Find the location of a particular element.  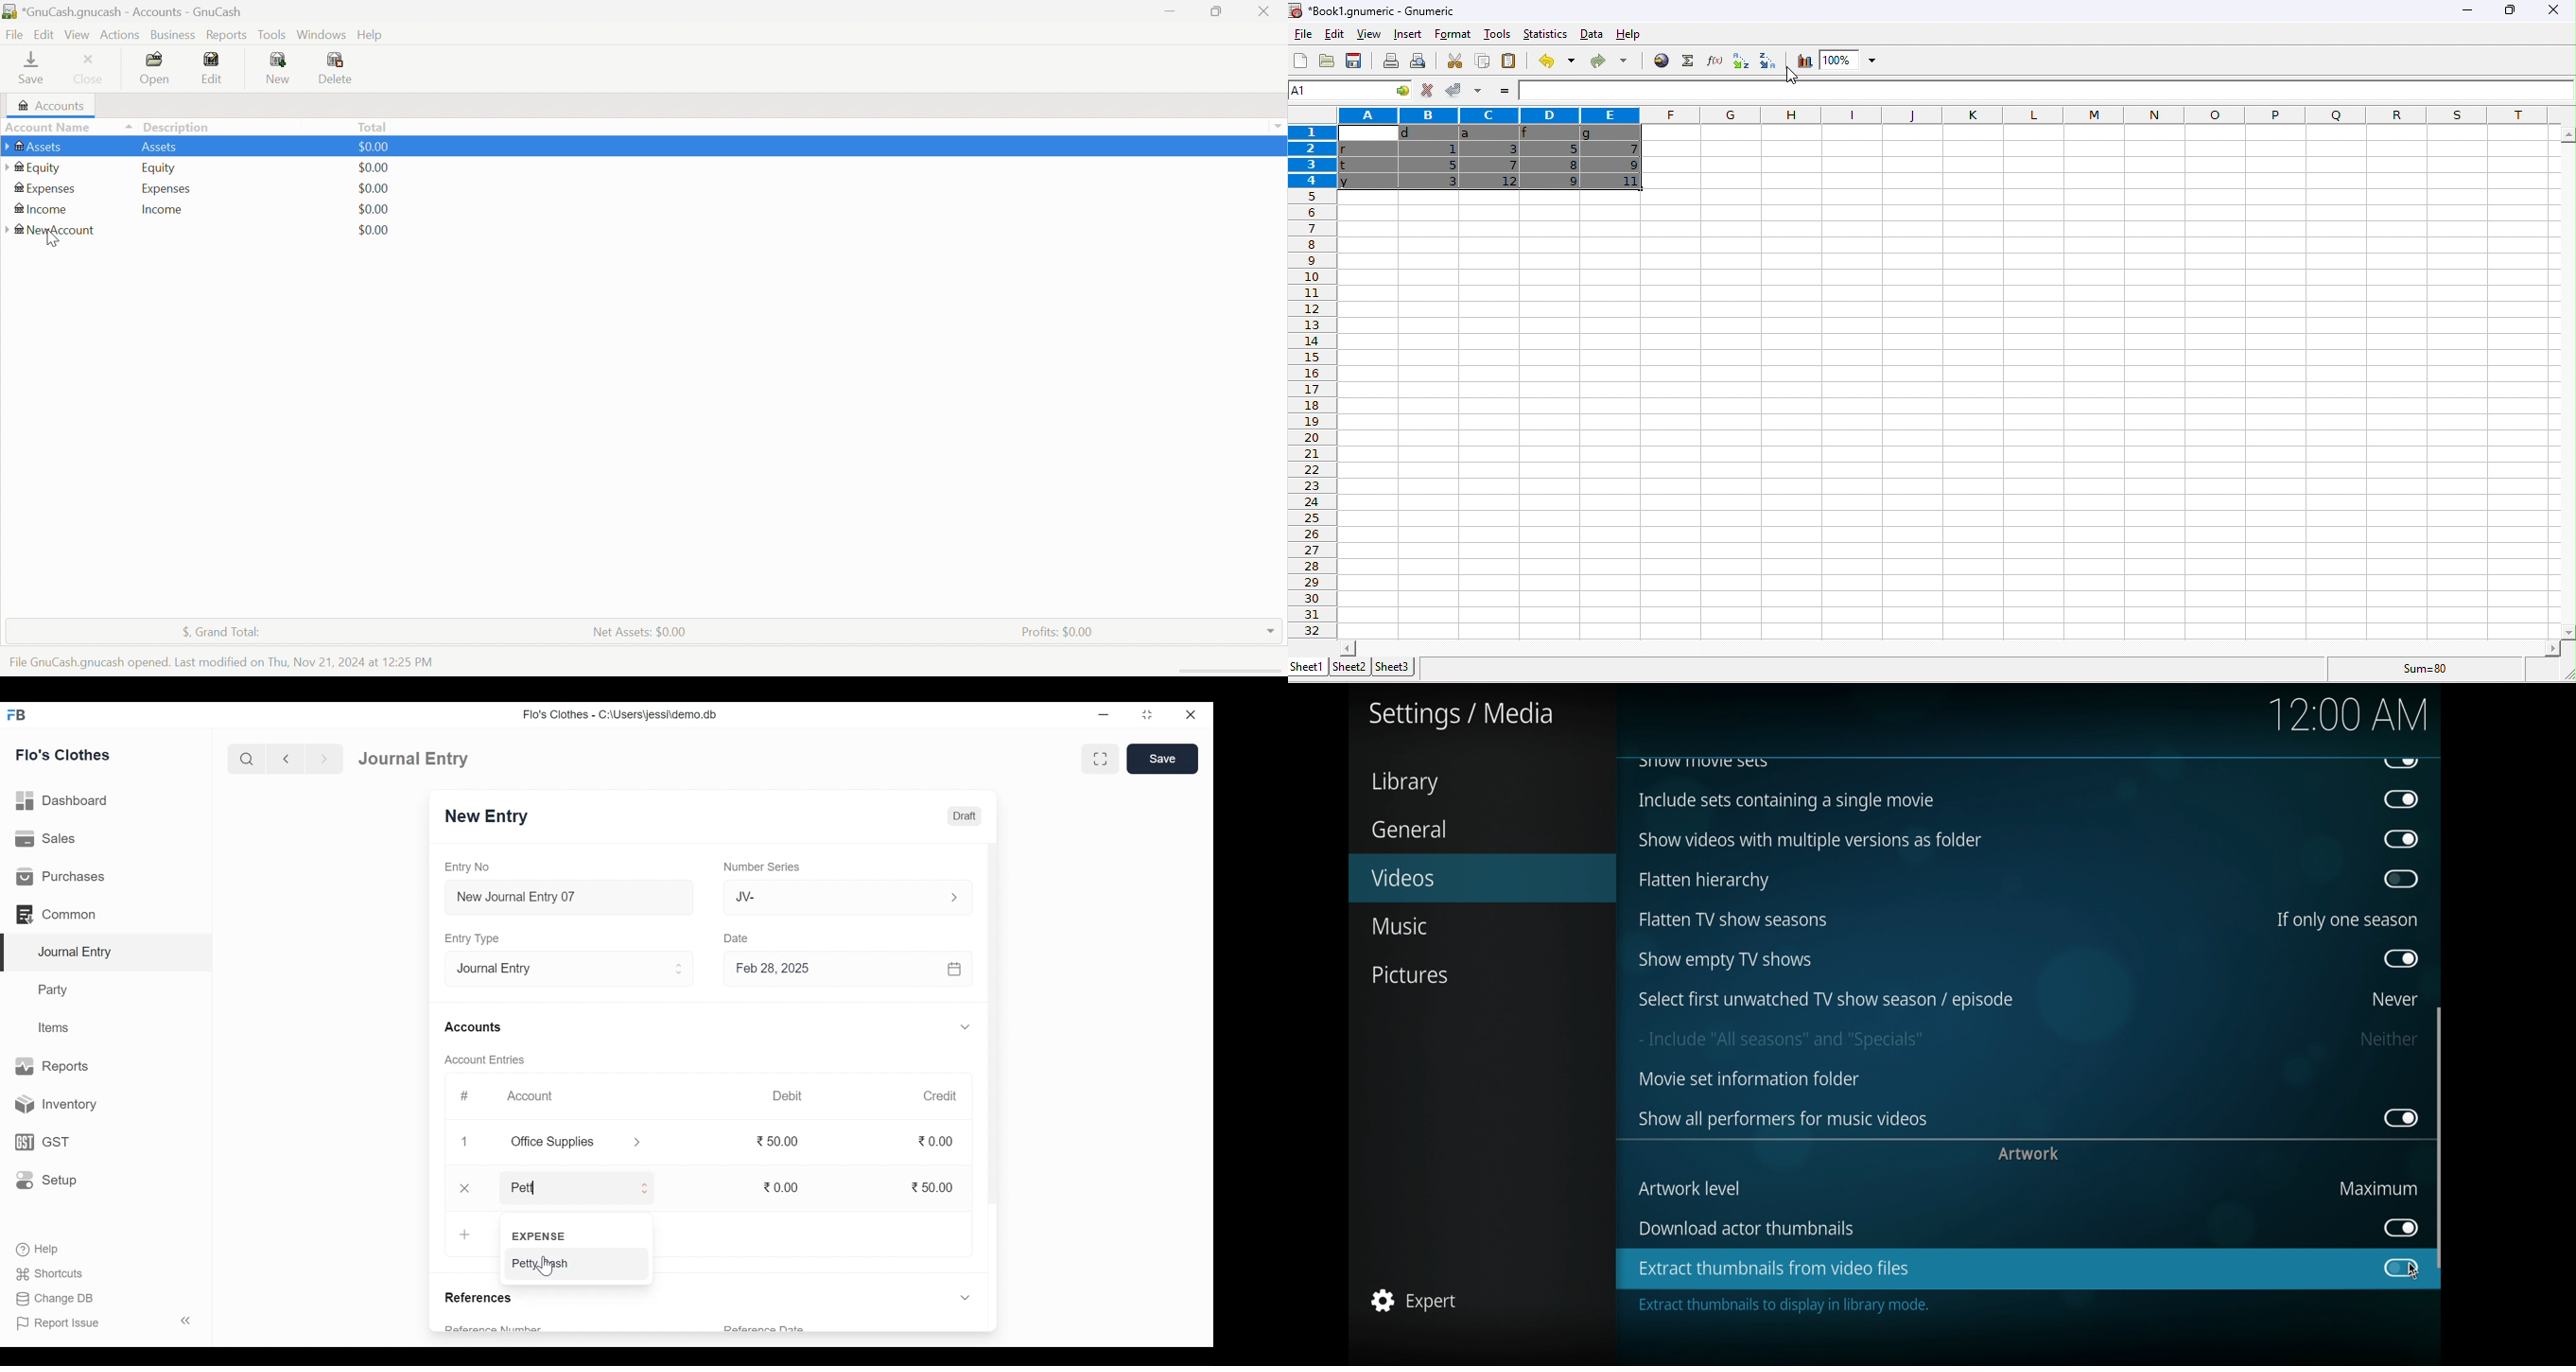

Number Series is located at coordinates (763, 867).